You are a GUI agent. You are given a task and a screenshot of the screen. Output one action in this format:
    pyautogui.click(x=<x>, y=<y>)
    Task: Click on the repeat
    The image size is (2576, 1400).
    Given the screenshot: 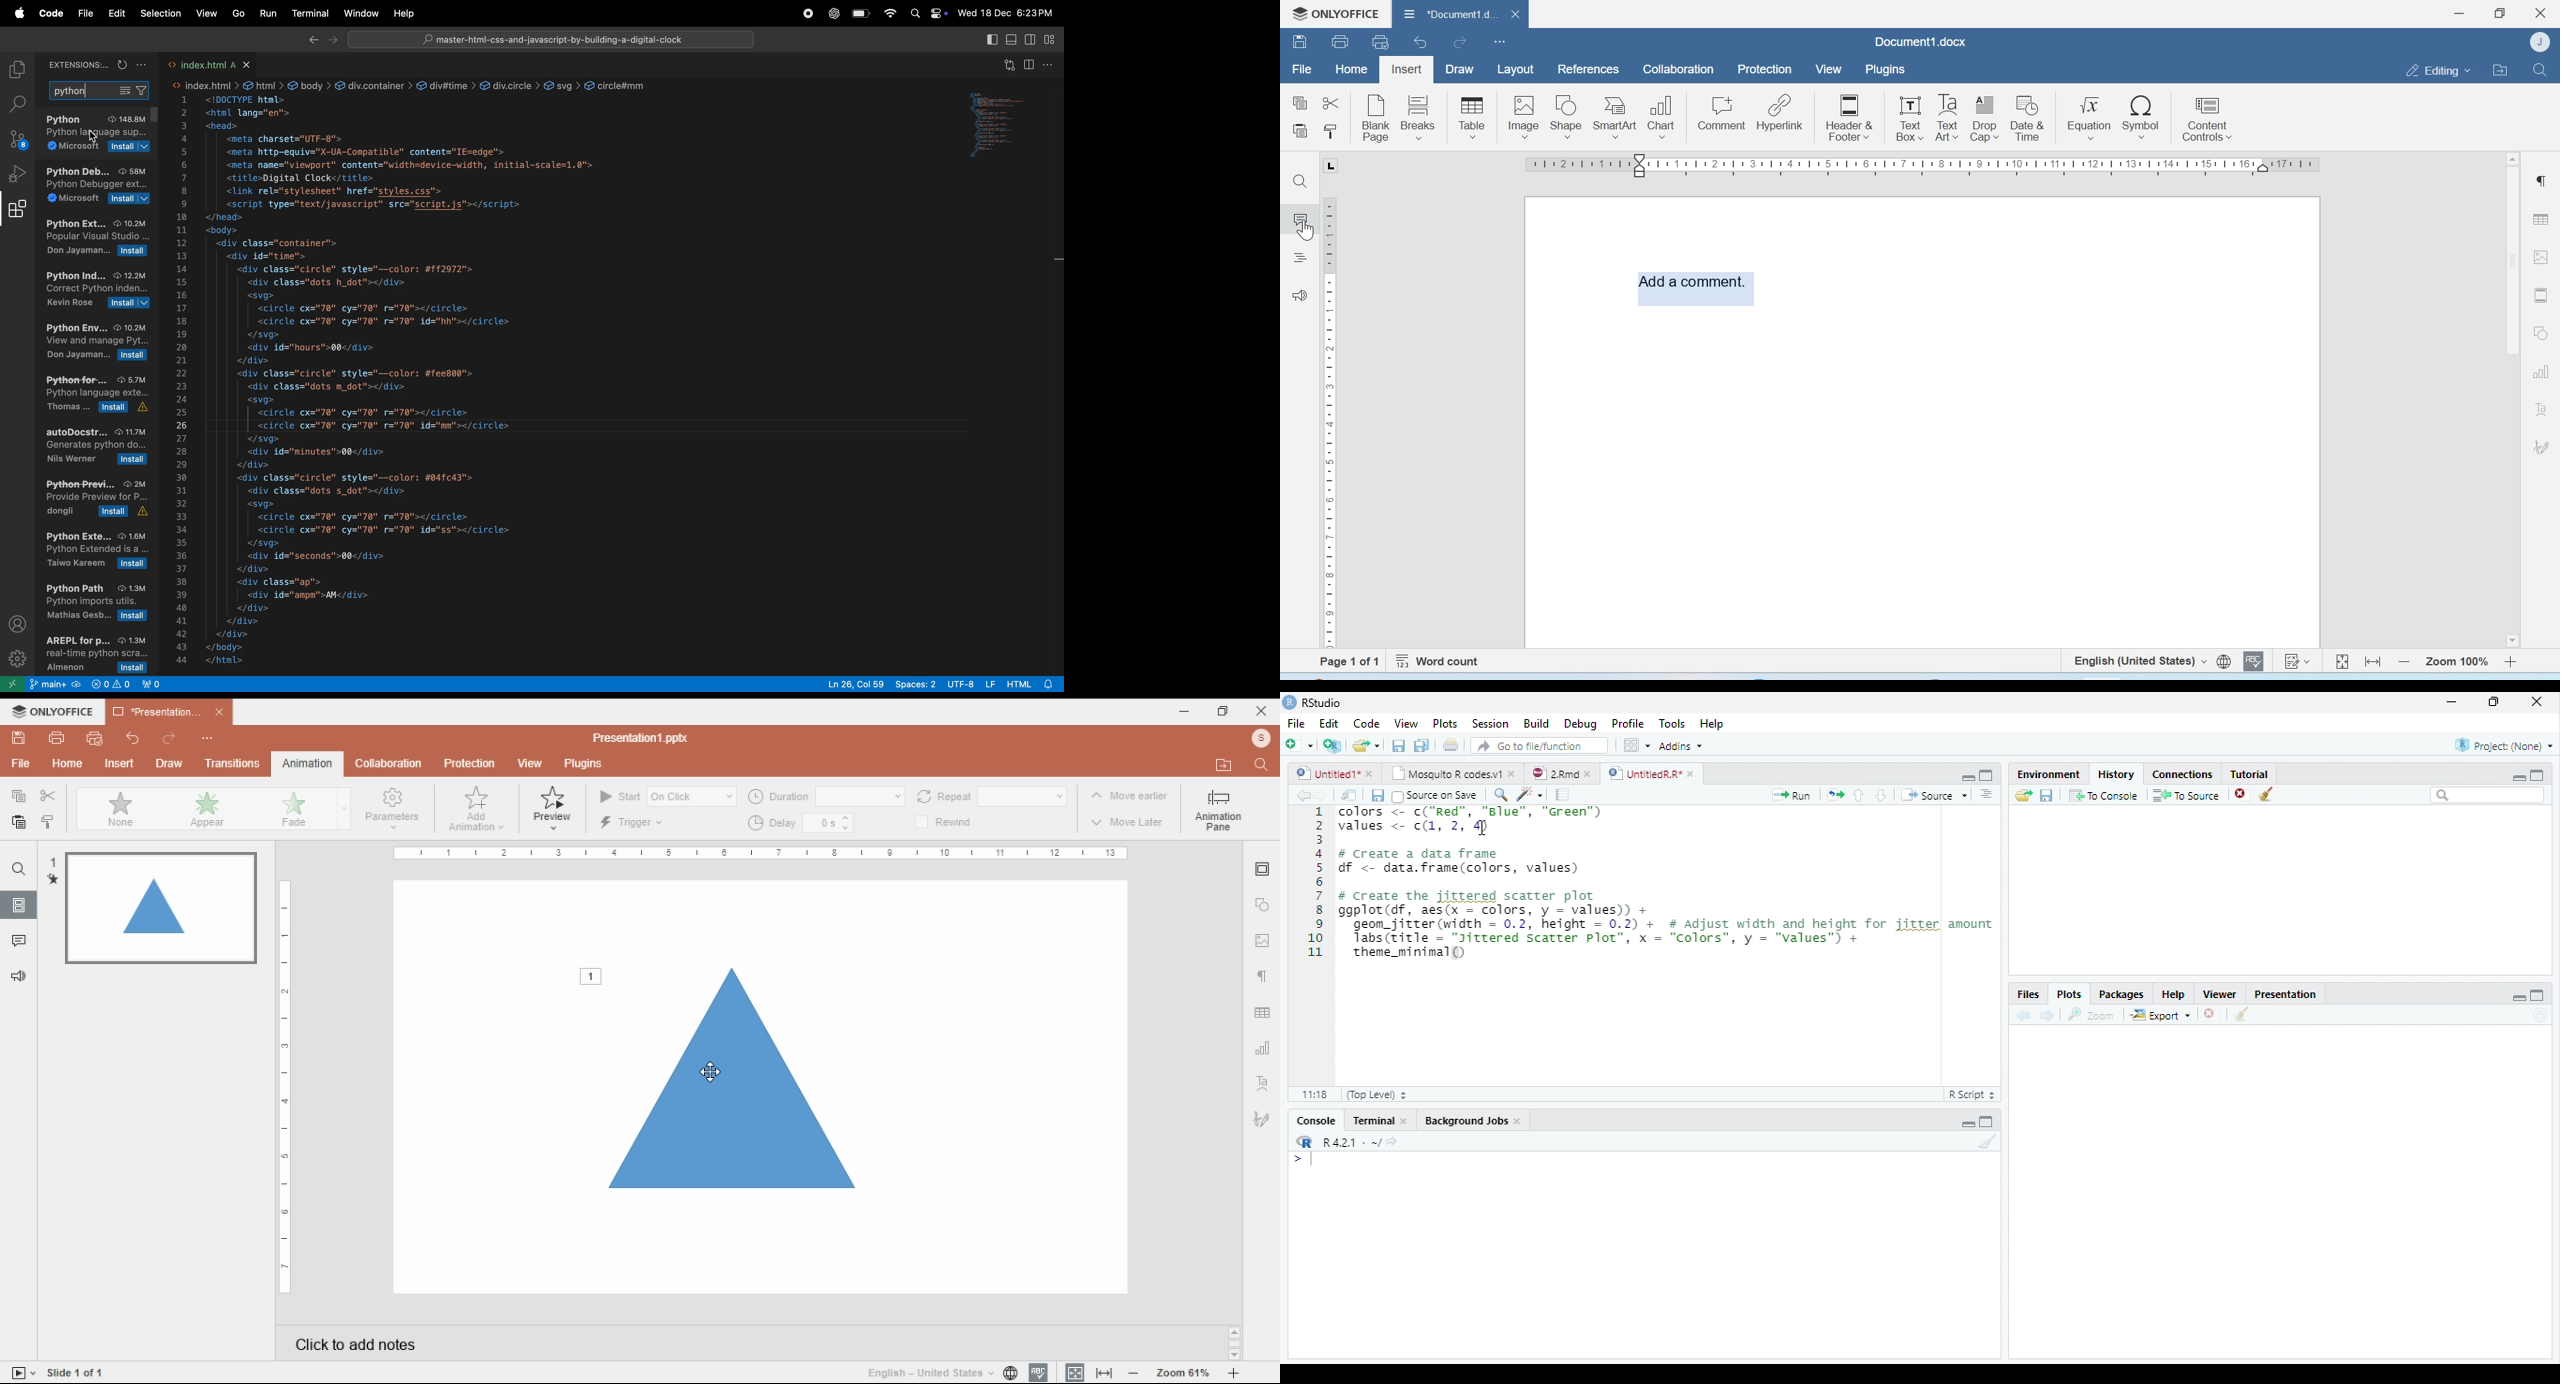 What is the action you would take?
    pyautogui.click(x=990, y=797)
    